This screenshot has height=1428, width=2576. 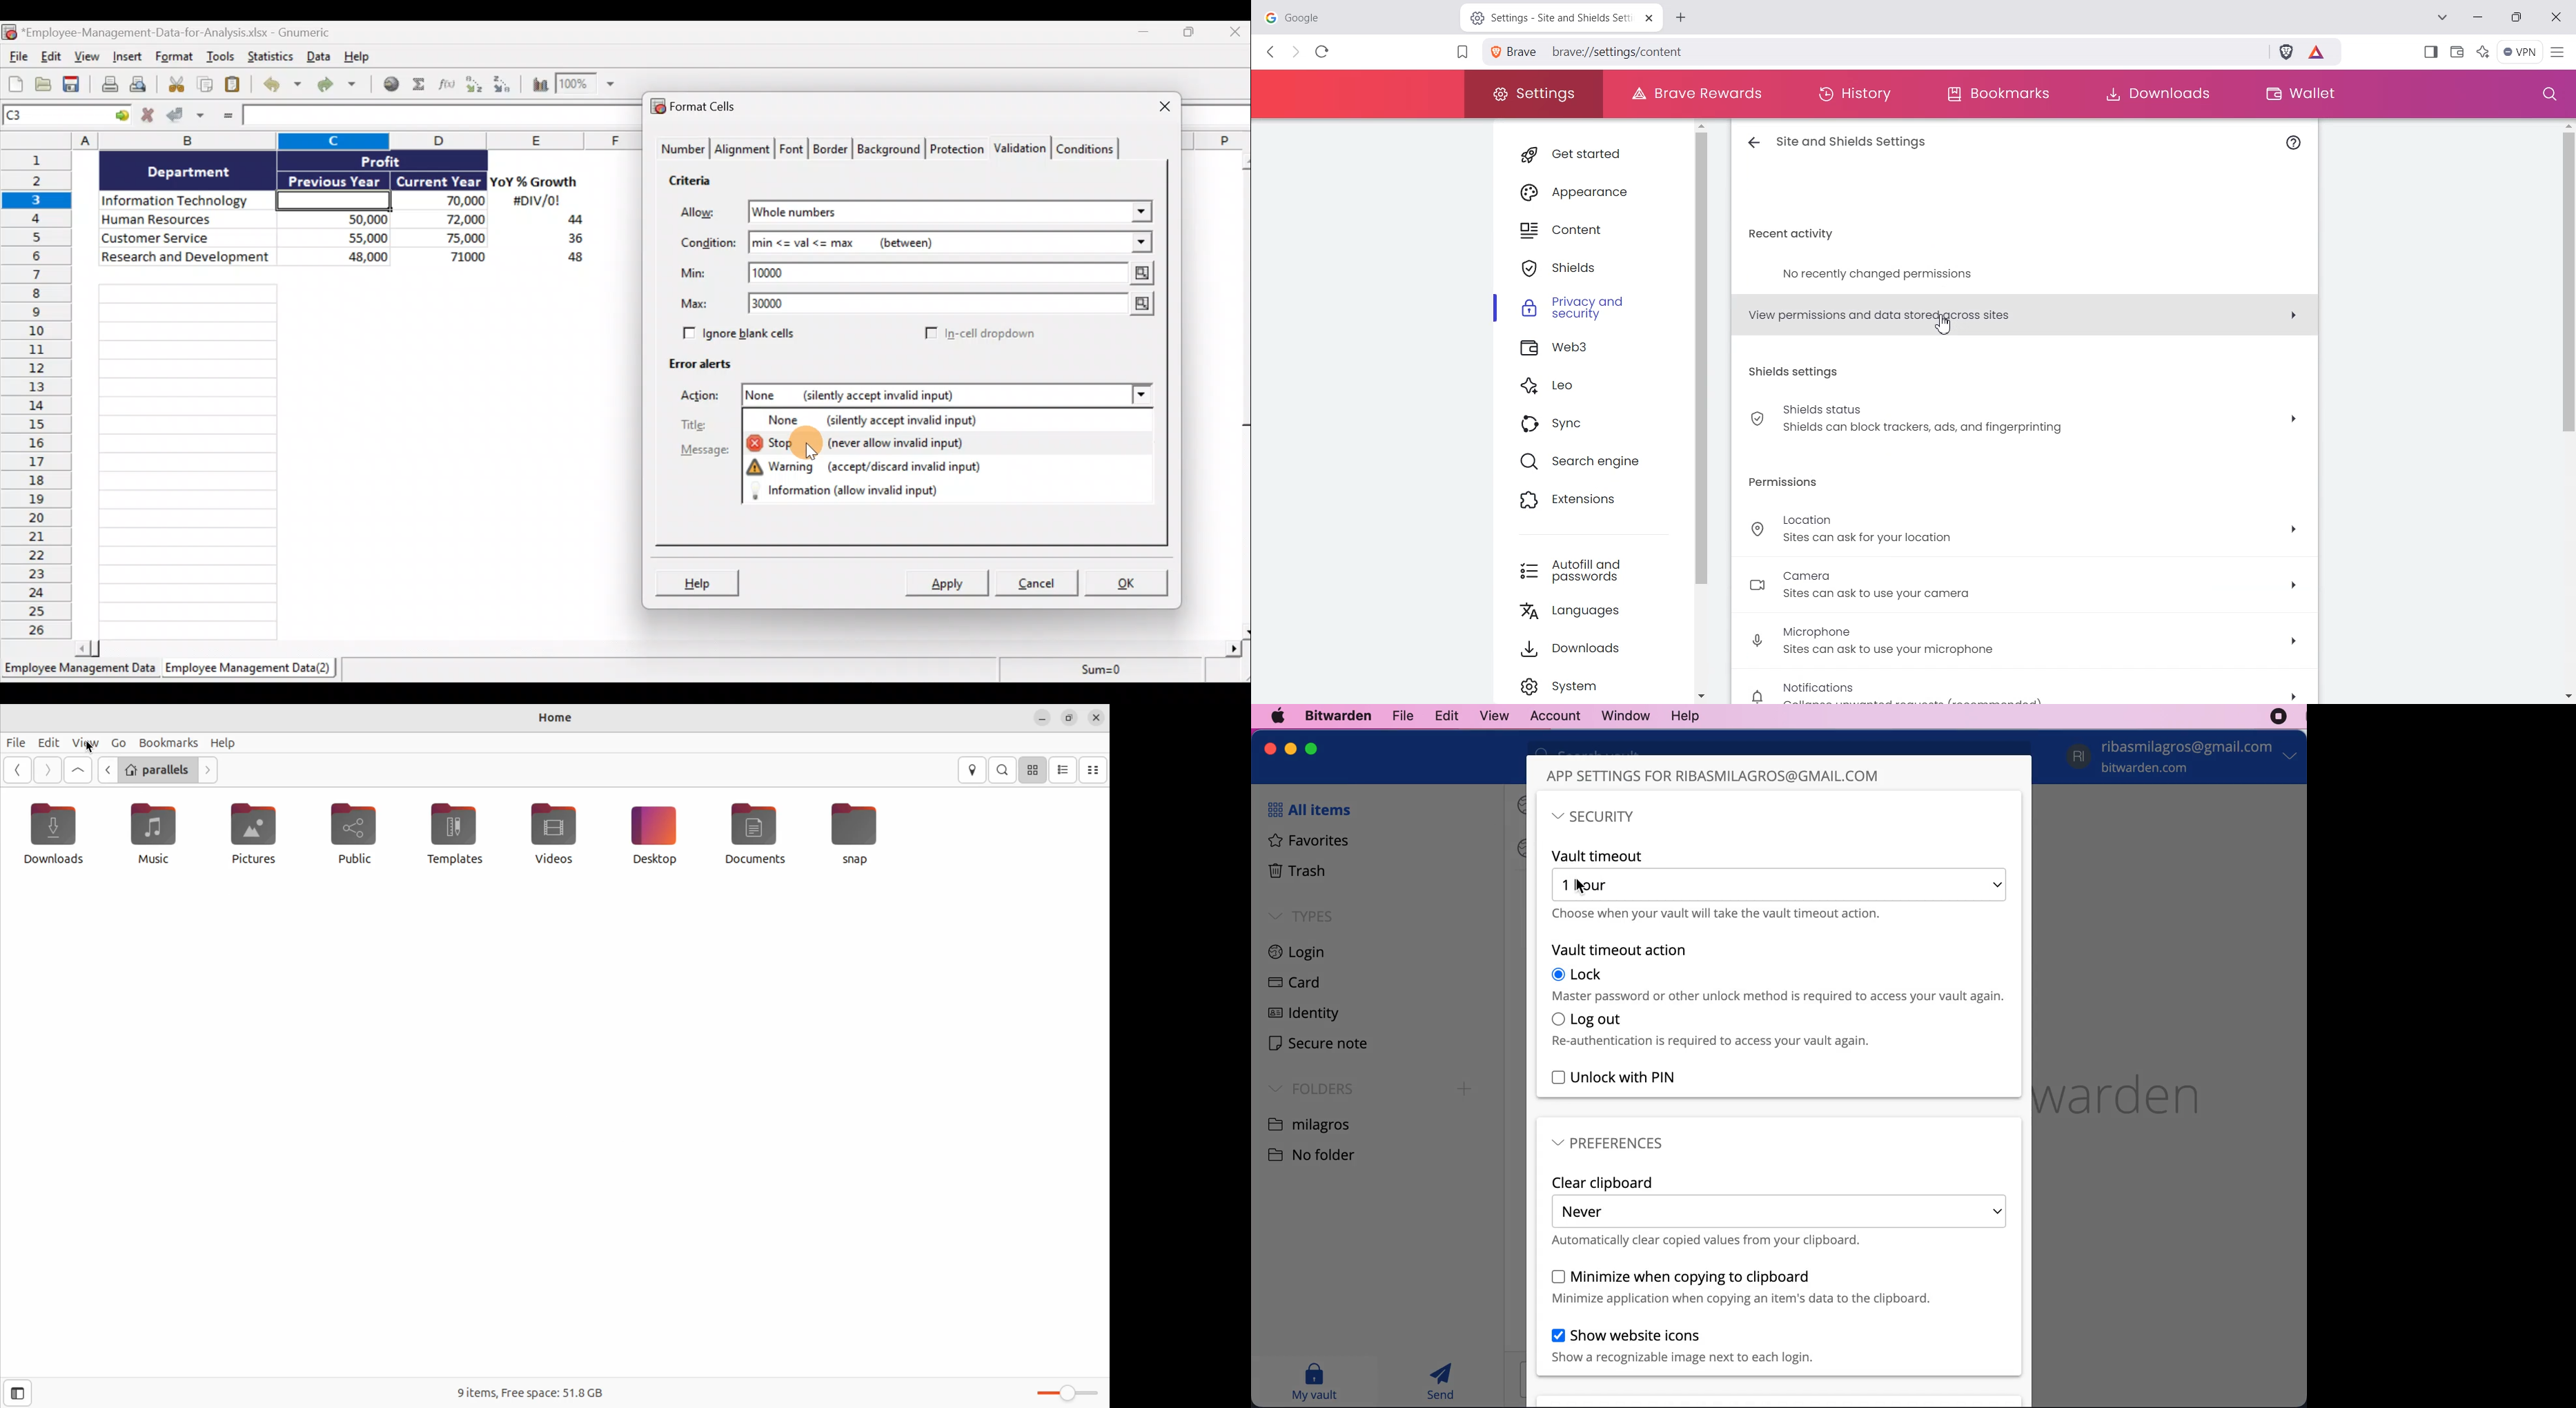 What do you see at coordinates (269, 56) in the screenshot?
I see `Statistics` at bounding box center [269, 56].